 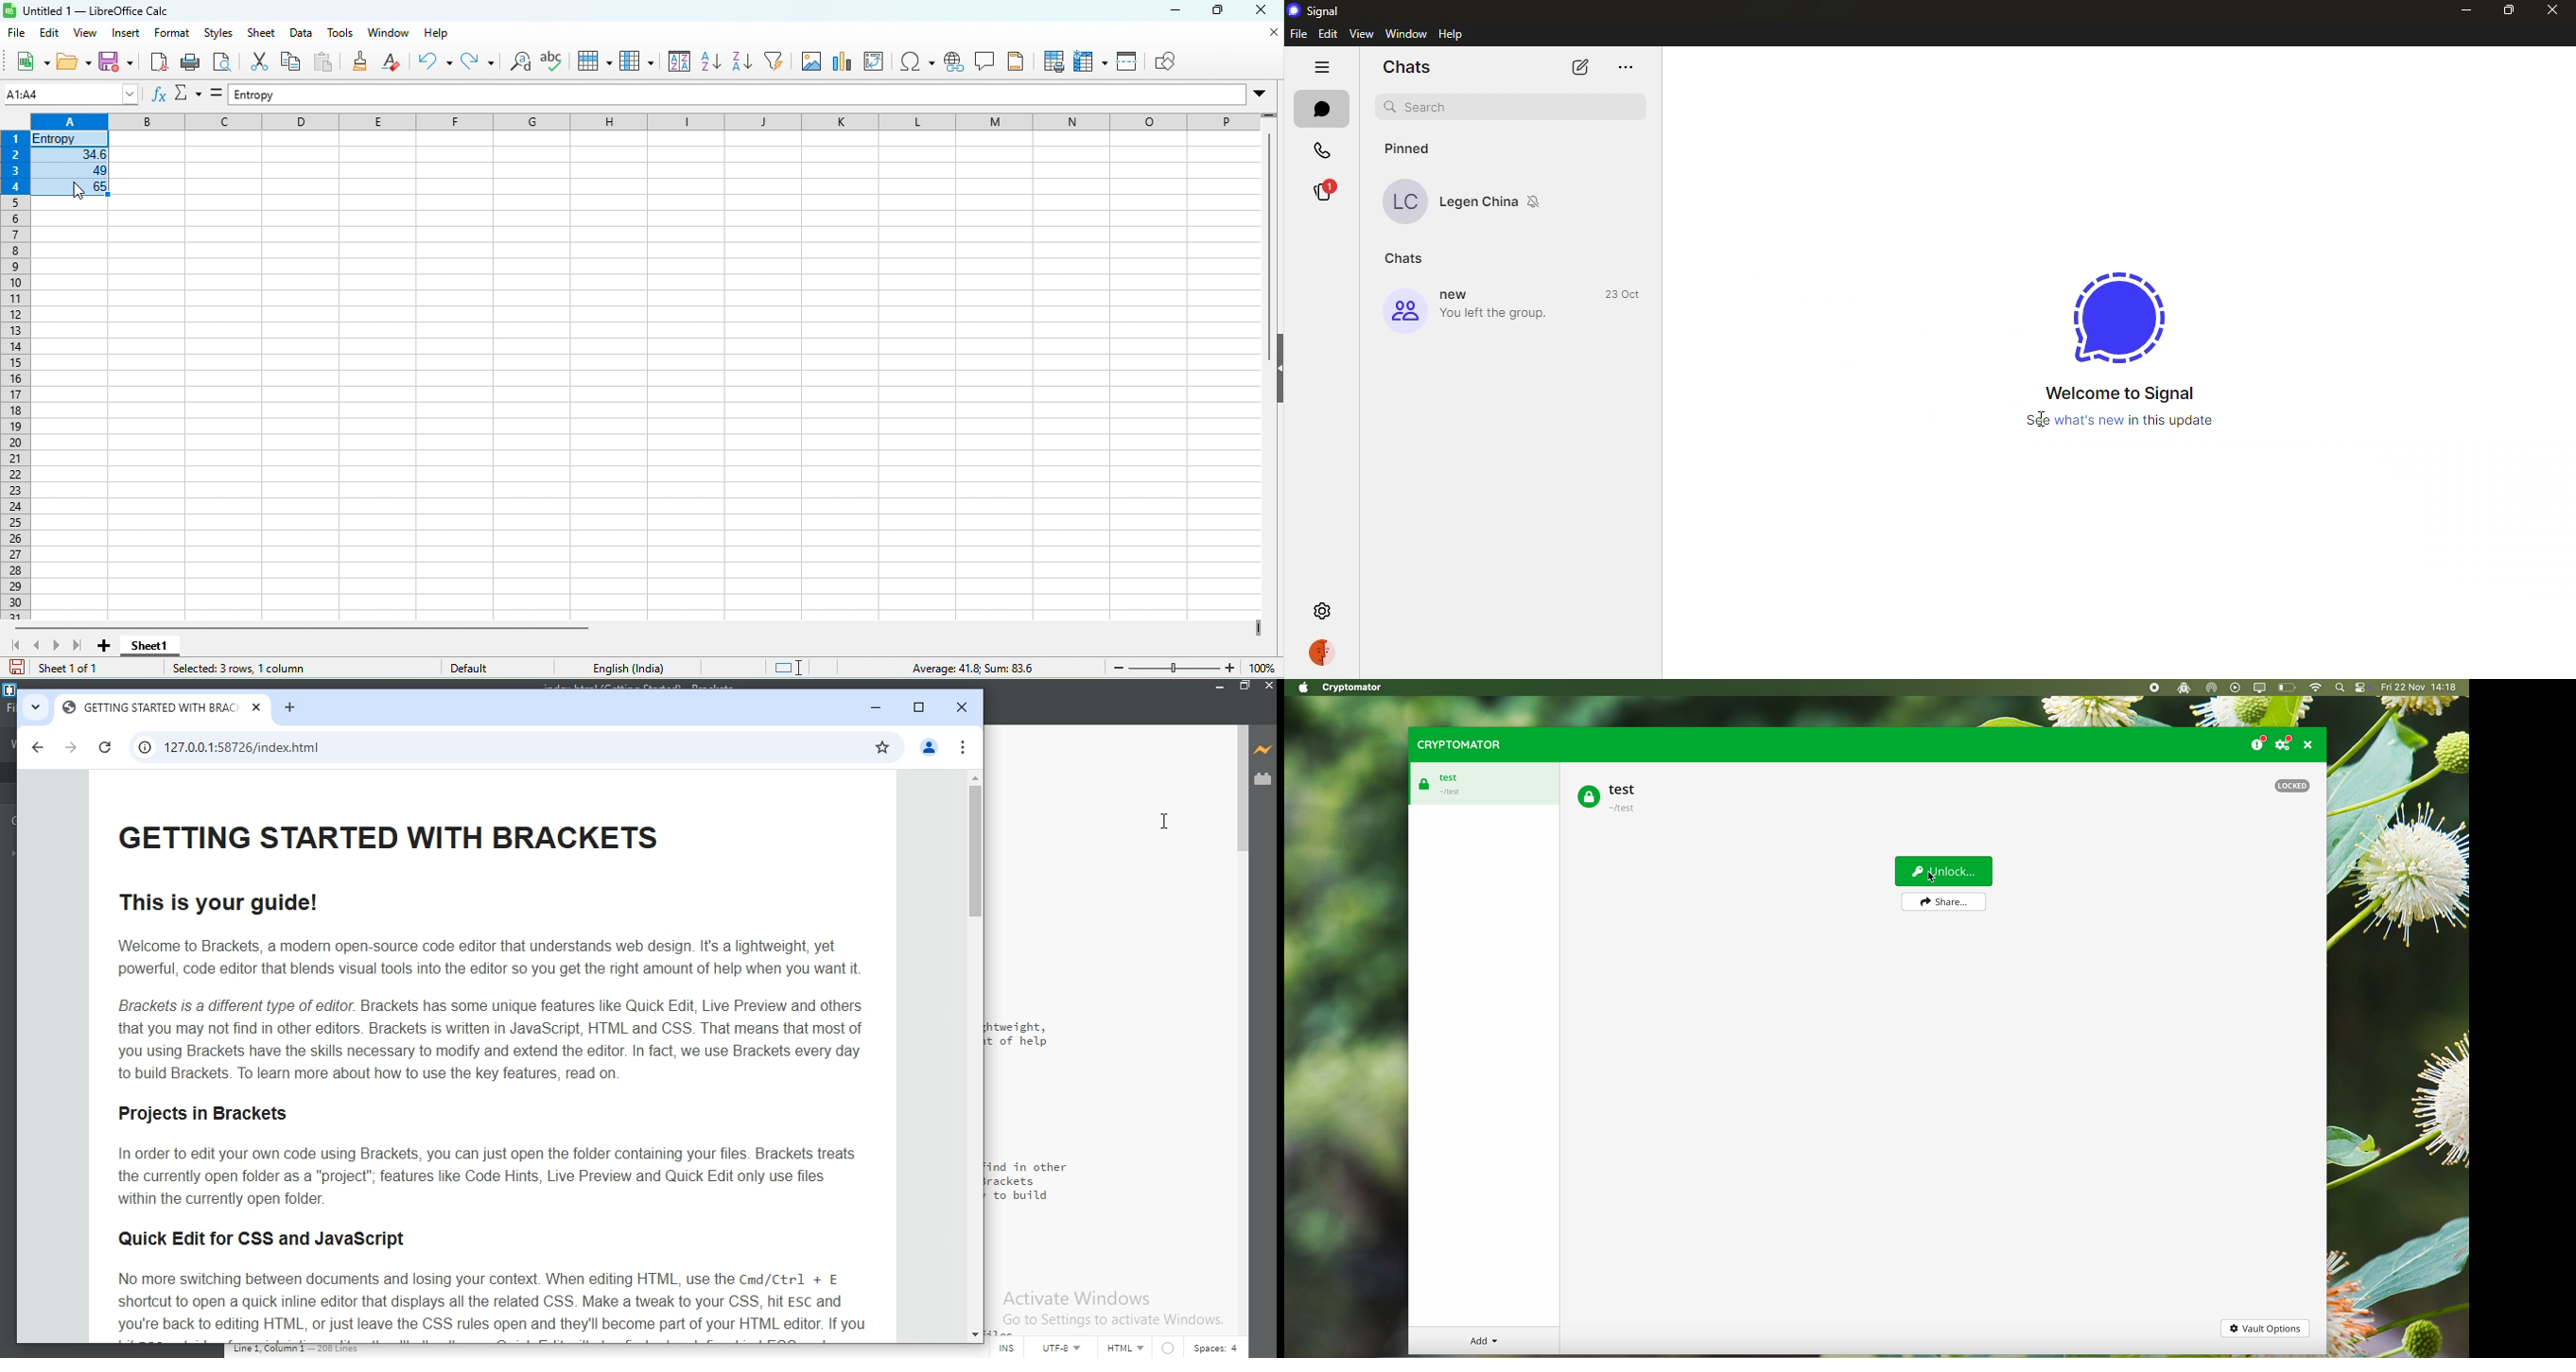 What do you see at coordinates (500, 749) in the screenshot?
I see `search bar` at bounding box center [500, 749].